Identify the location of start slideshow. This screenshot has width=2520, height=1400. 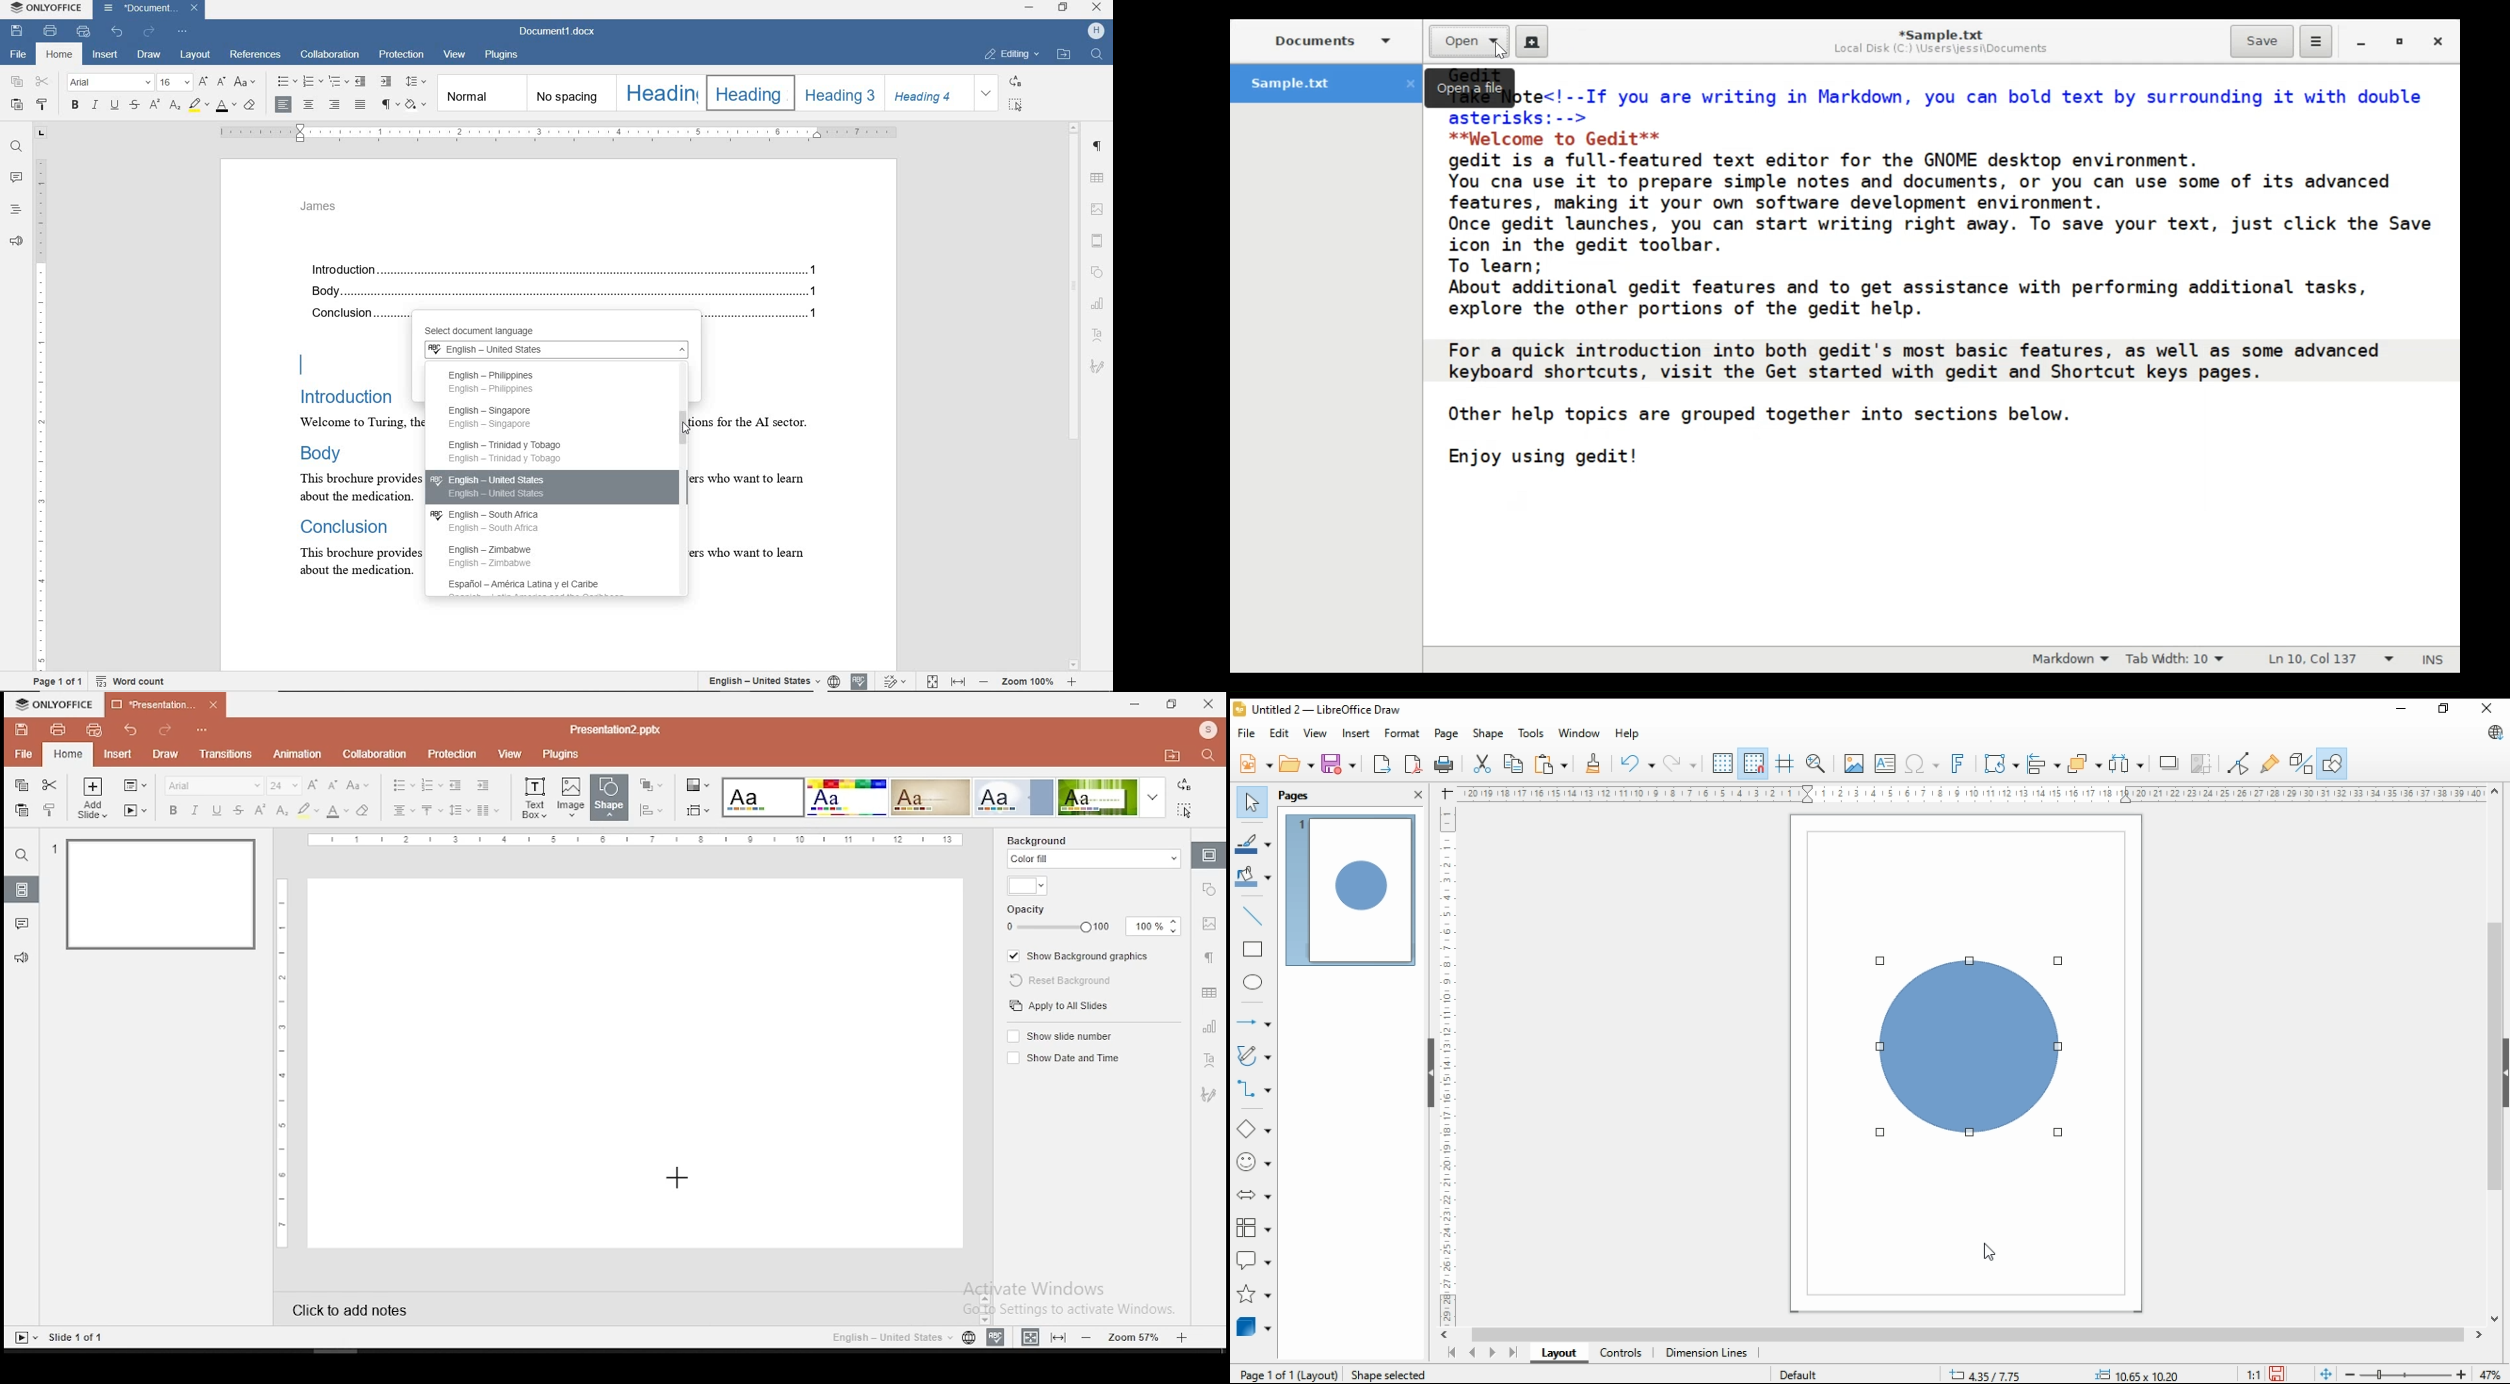
(136, 810).